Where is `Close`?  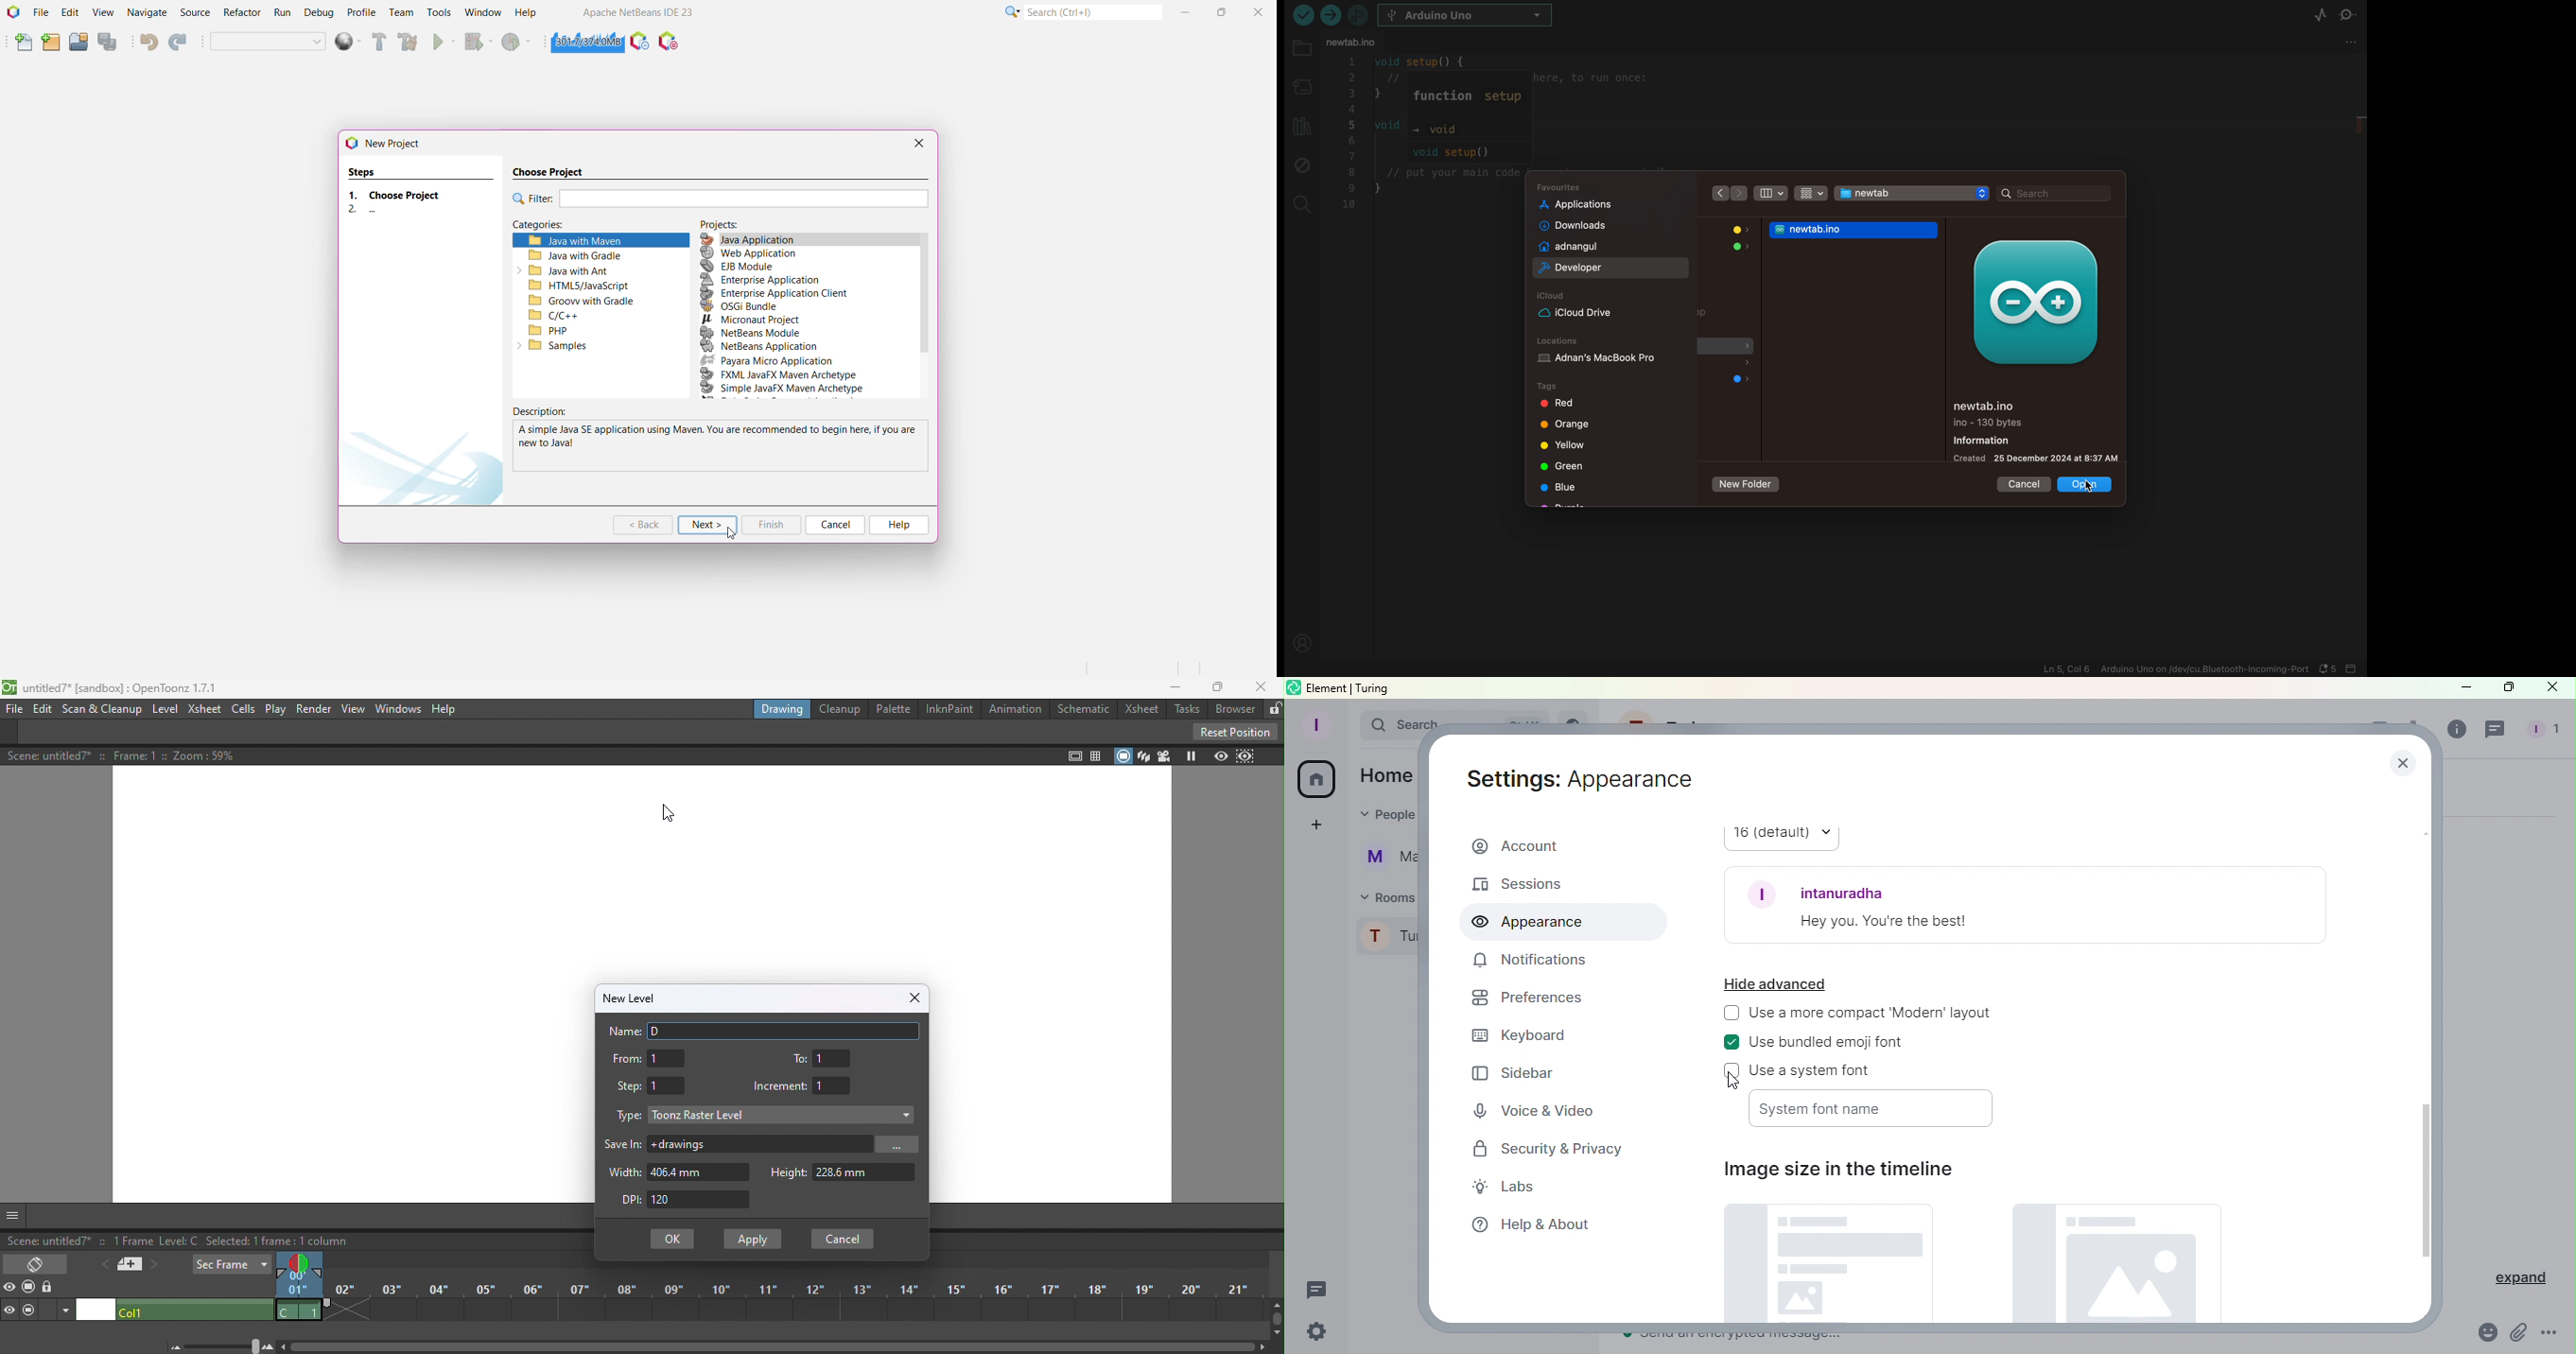
Close is located at coordinates (919, 144).